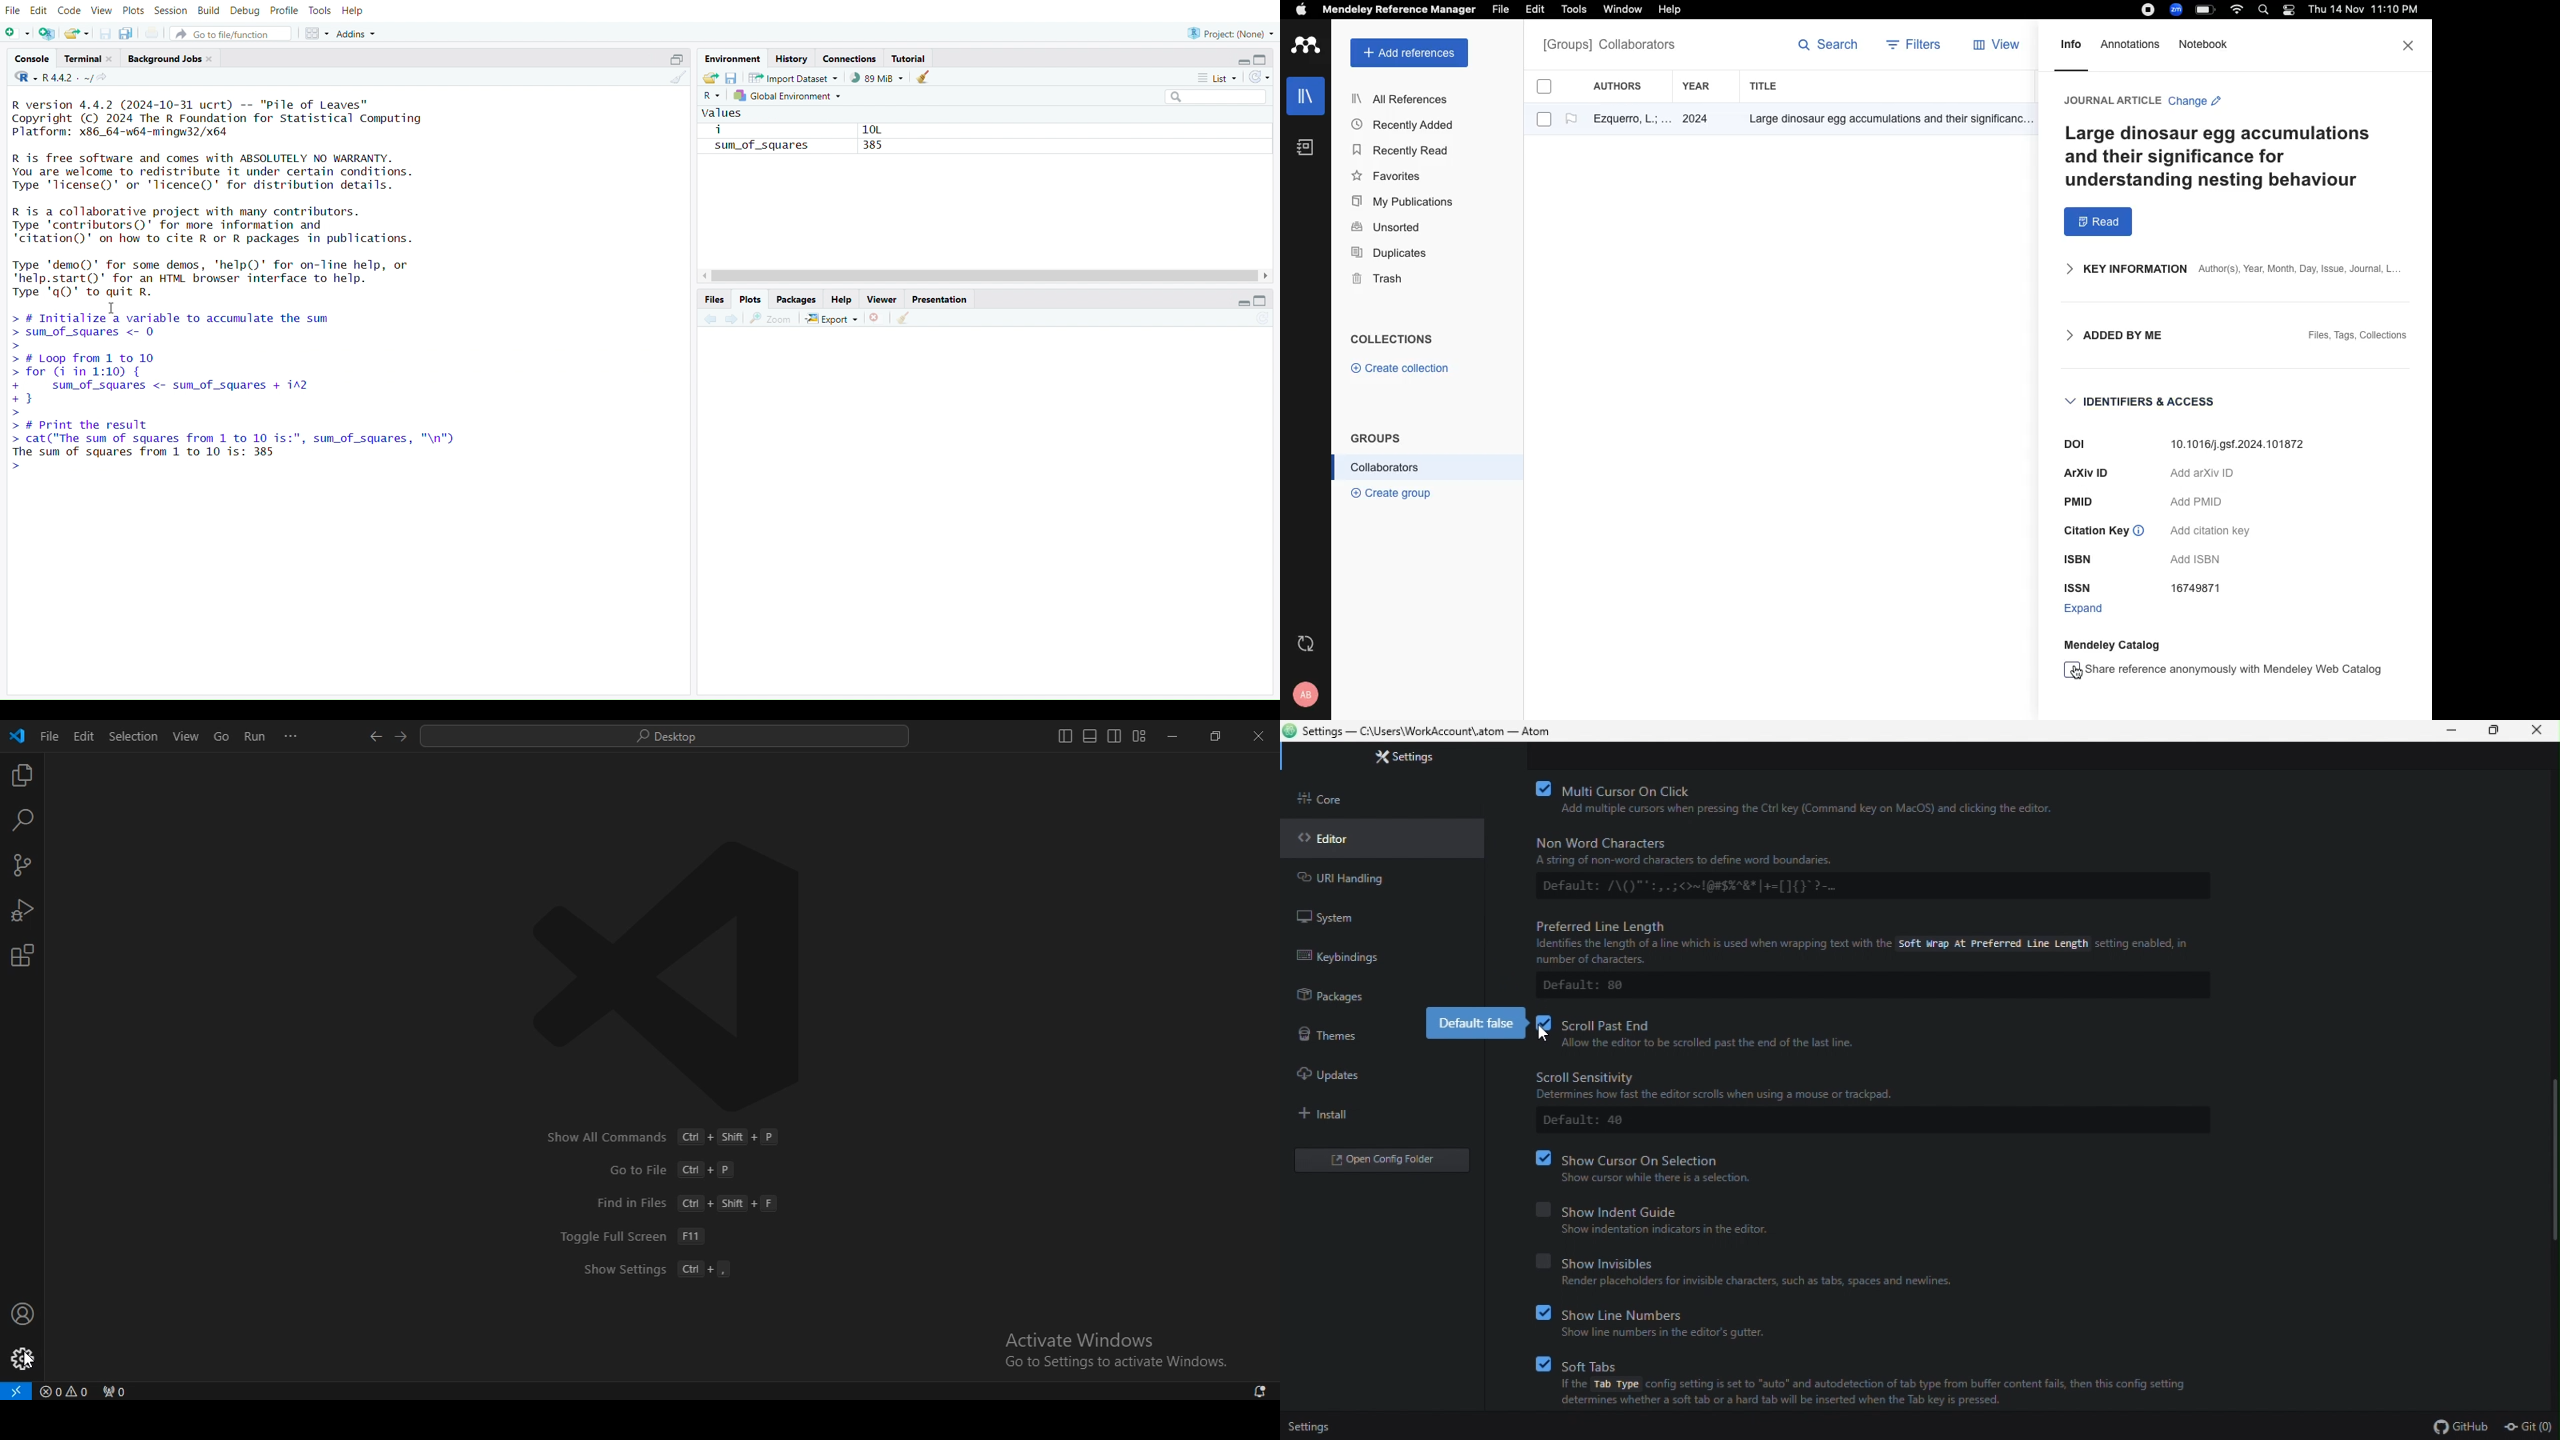 Image resolution: width=2576 pixels, height=1456 pixels. Describe the element at coordinates (230, 119) in the screenshot. I see `R version 4.4.2 (2024-10-31 ucrt) -- "Pile of Leaves"
Copyright (C) 2024 The R Foundation for Statistical Computing
Platform: x86_64-w64-mingw32/x64` at that location.